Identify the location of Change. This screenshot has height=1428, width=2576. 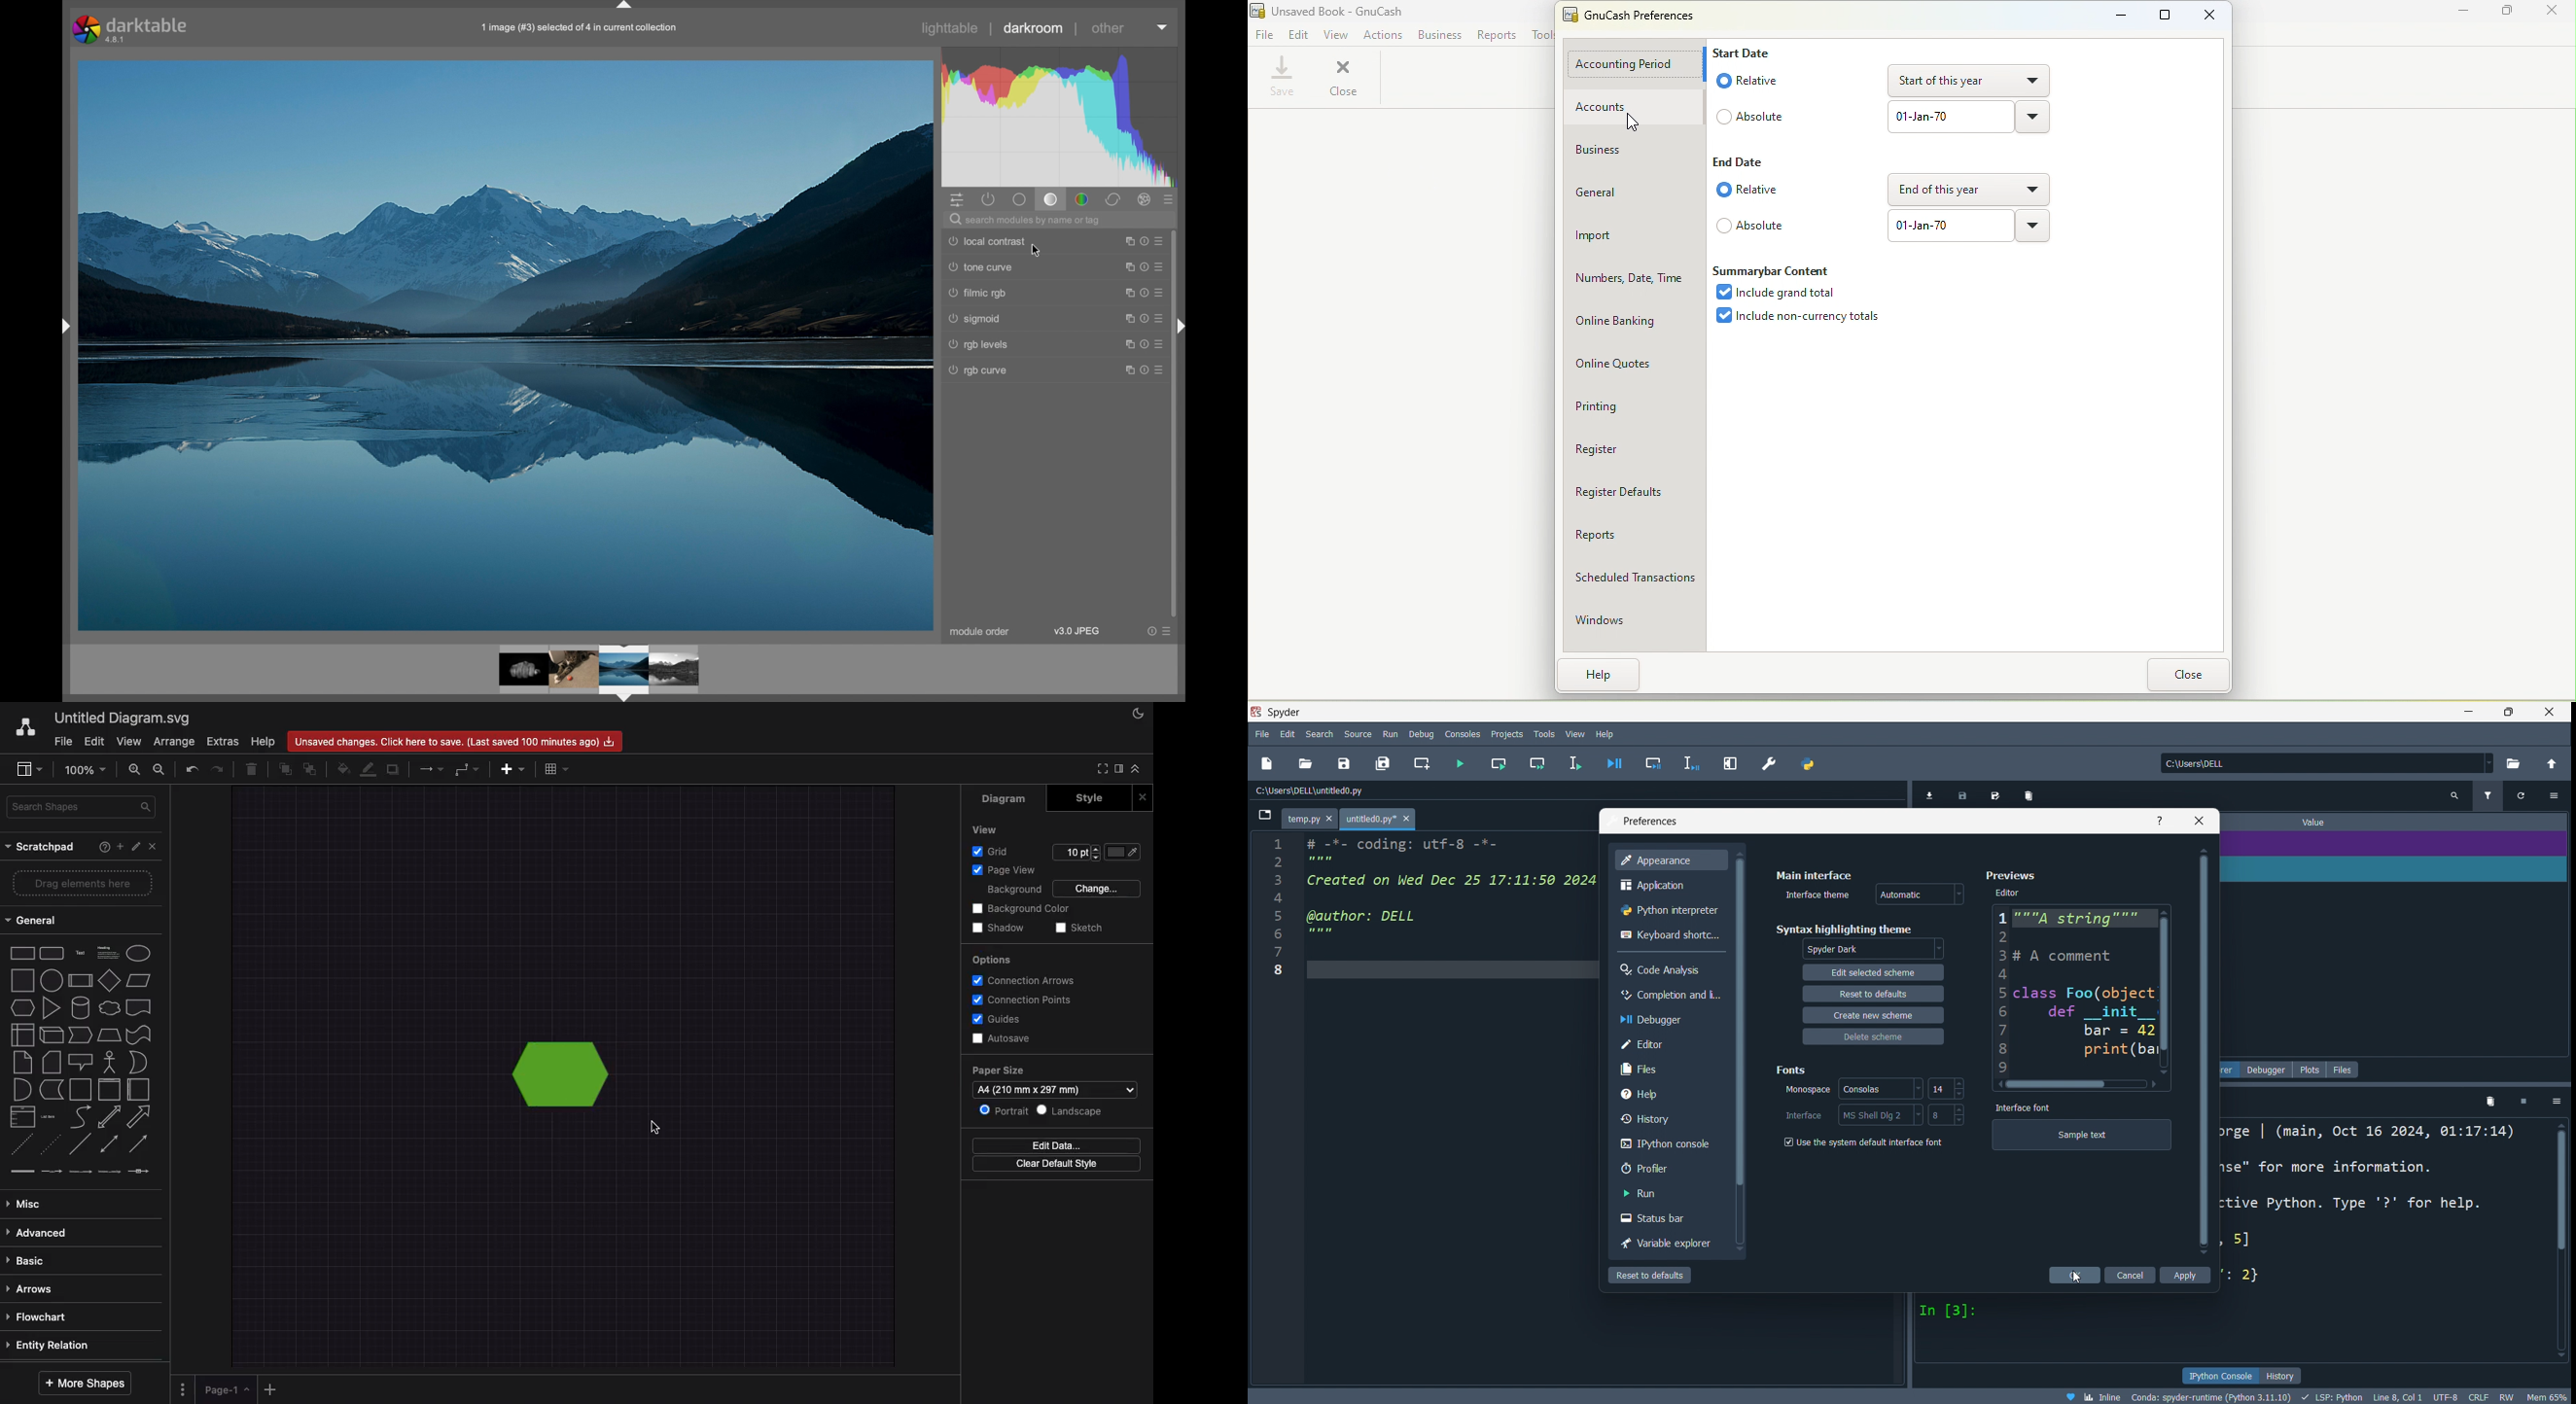
(1100, 887).